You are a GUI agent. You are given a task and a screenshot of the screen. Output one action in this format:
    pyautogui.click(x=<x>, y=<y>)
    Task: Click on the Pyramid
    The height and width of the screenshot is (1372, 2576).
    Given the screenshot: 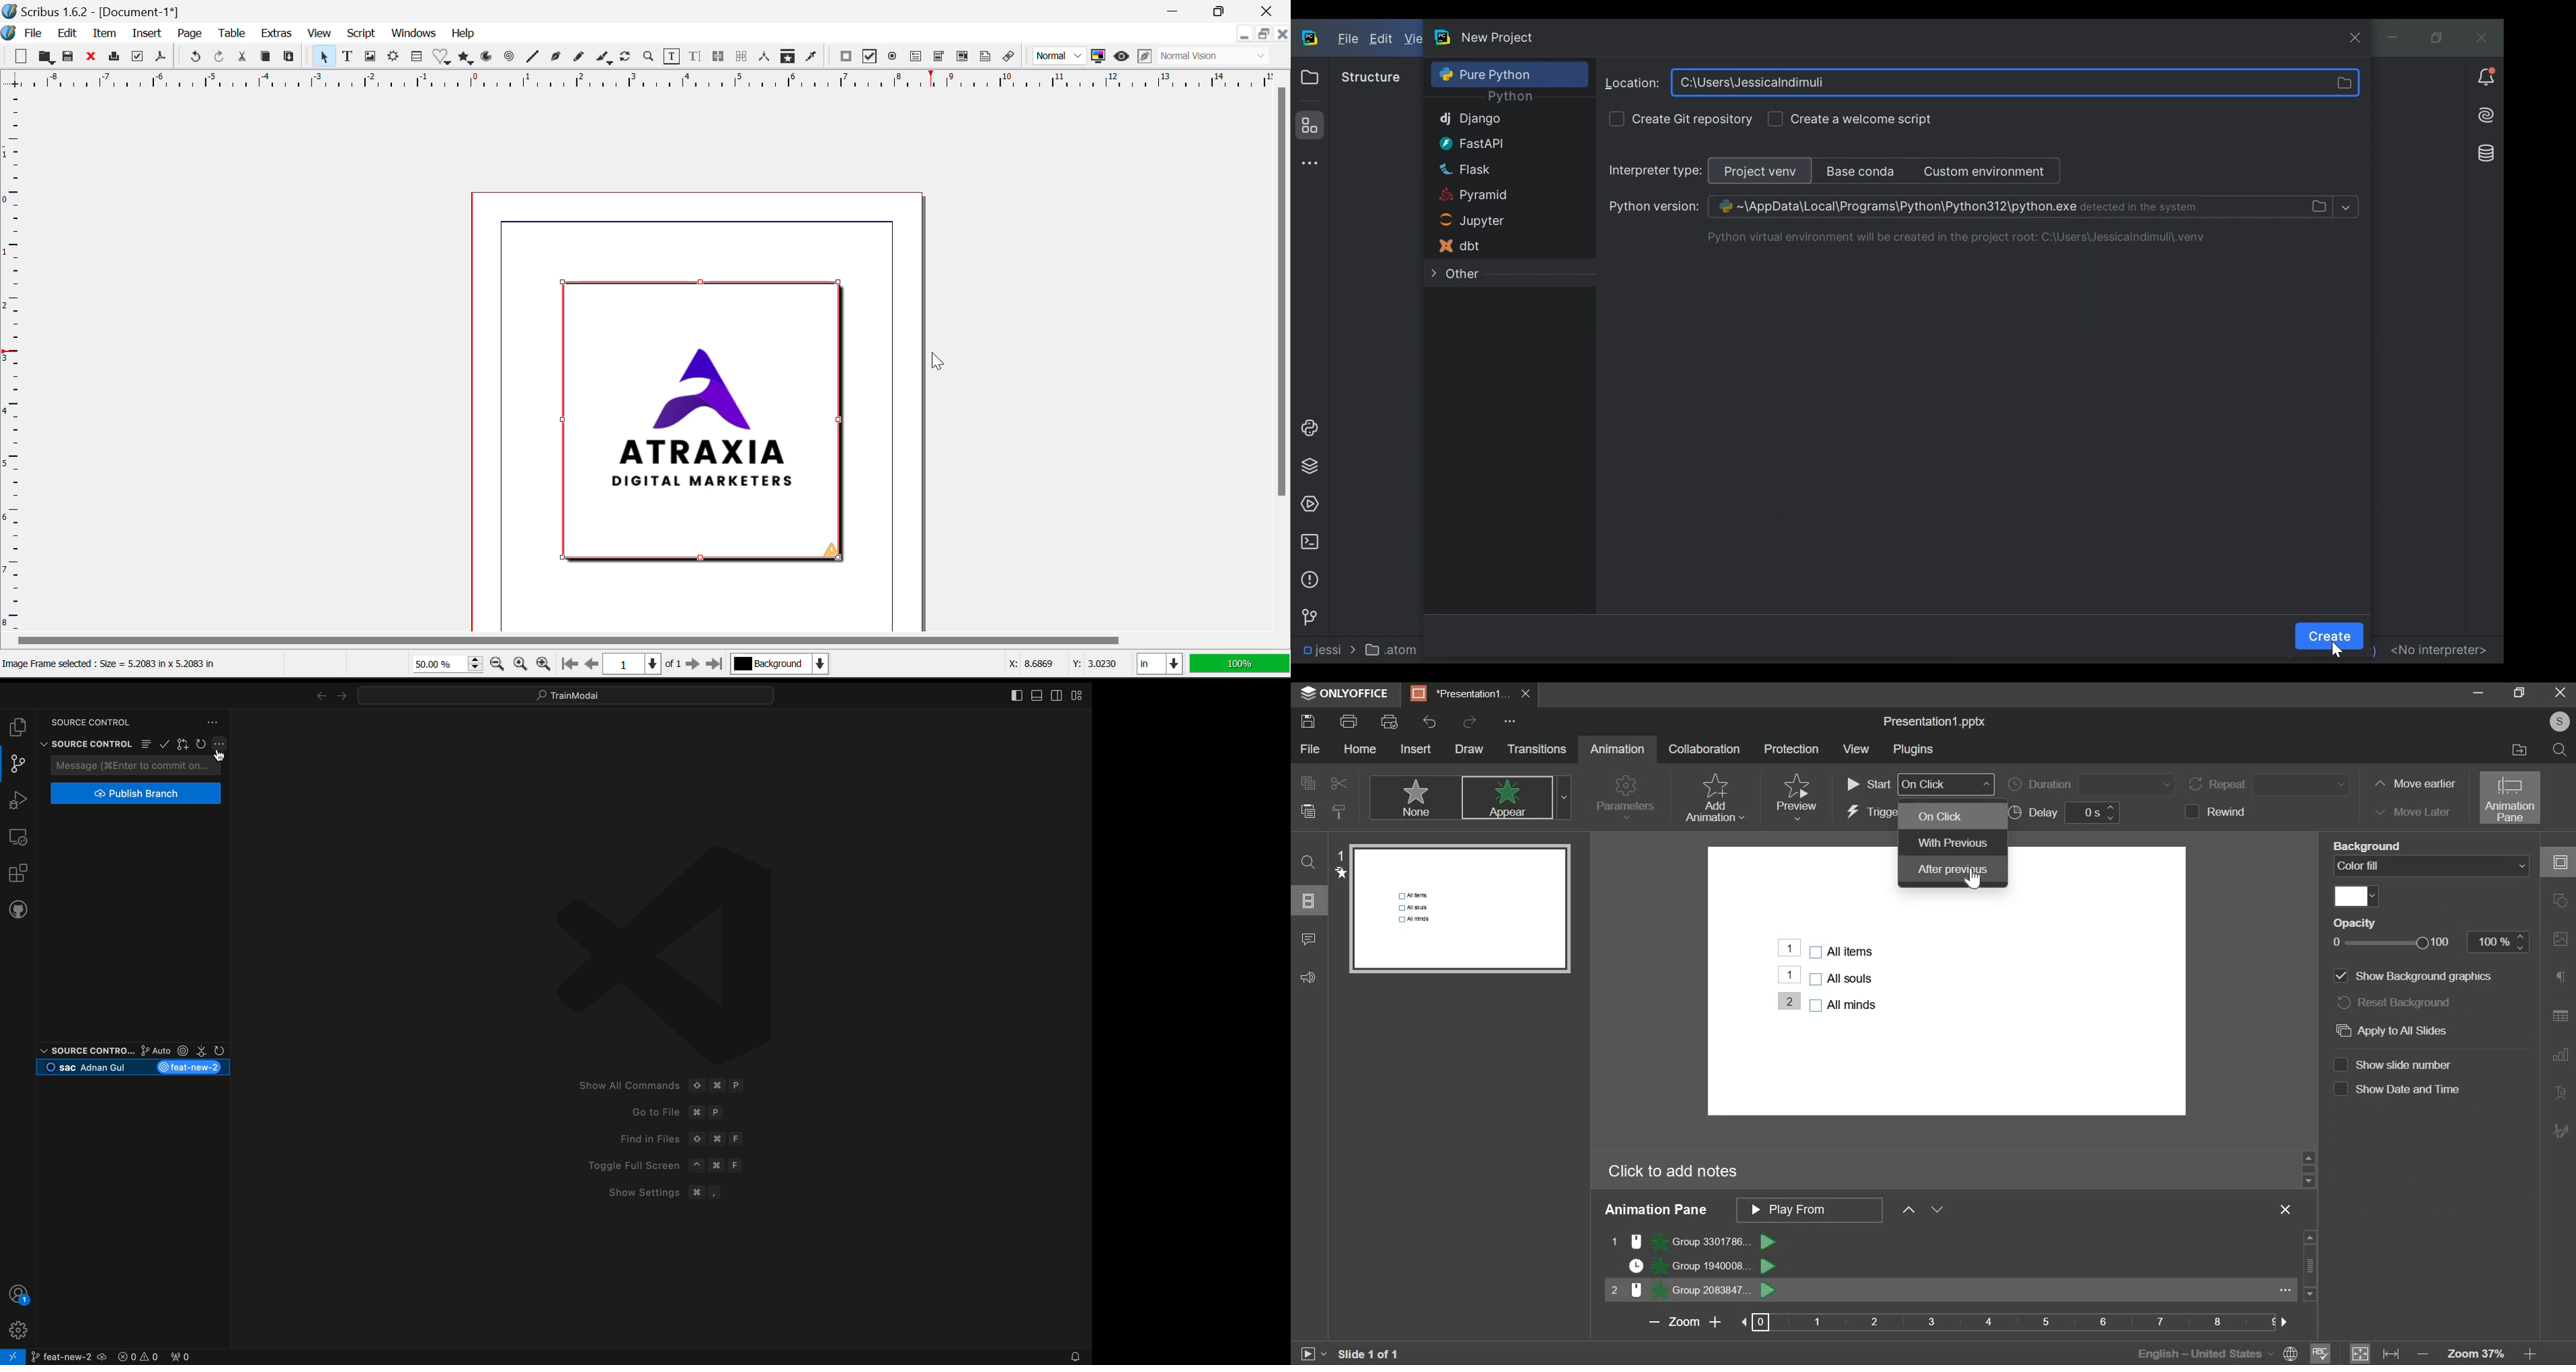 What is the action you would take?
    pyautogui.click(x=1492, y=196)
    